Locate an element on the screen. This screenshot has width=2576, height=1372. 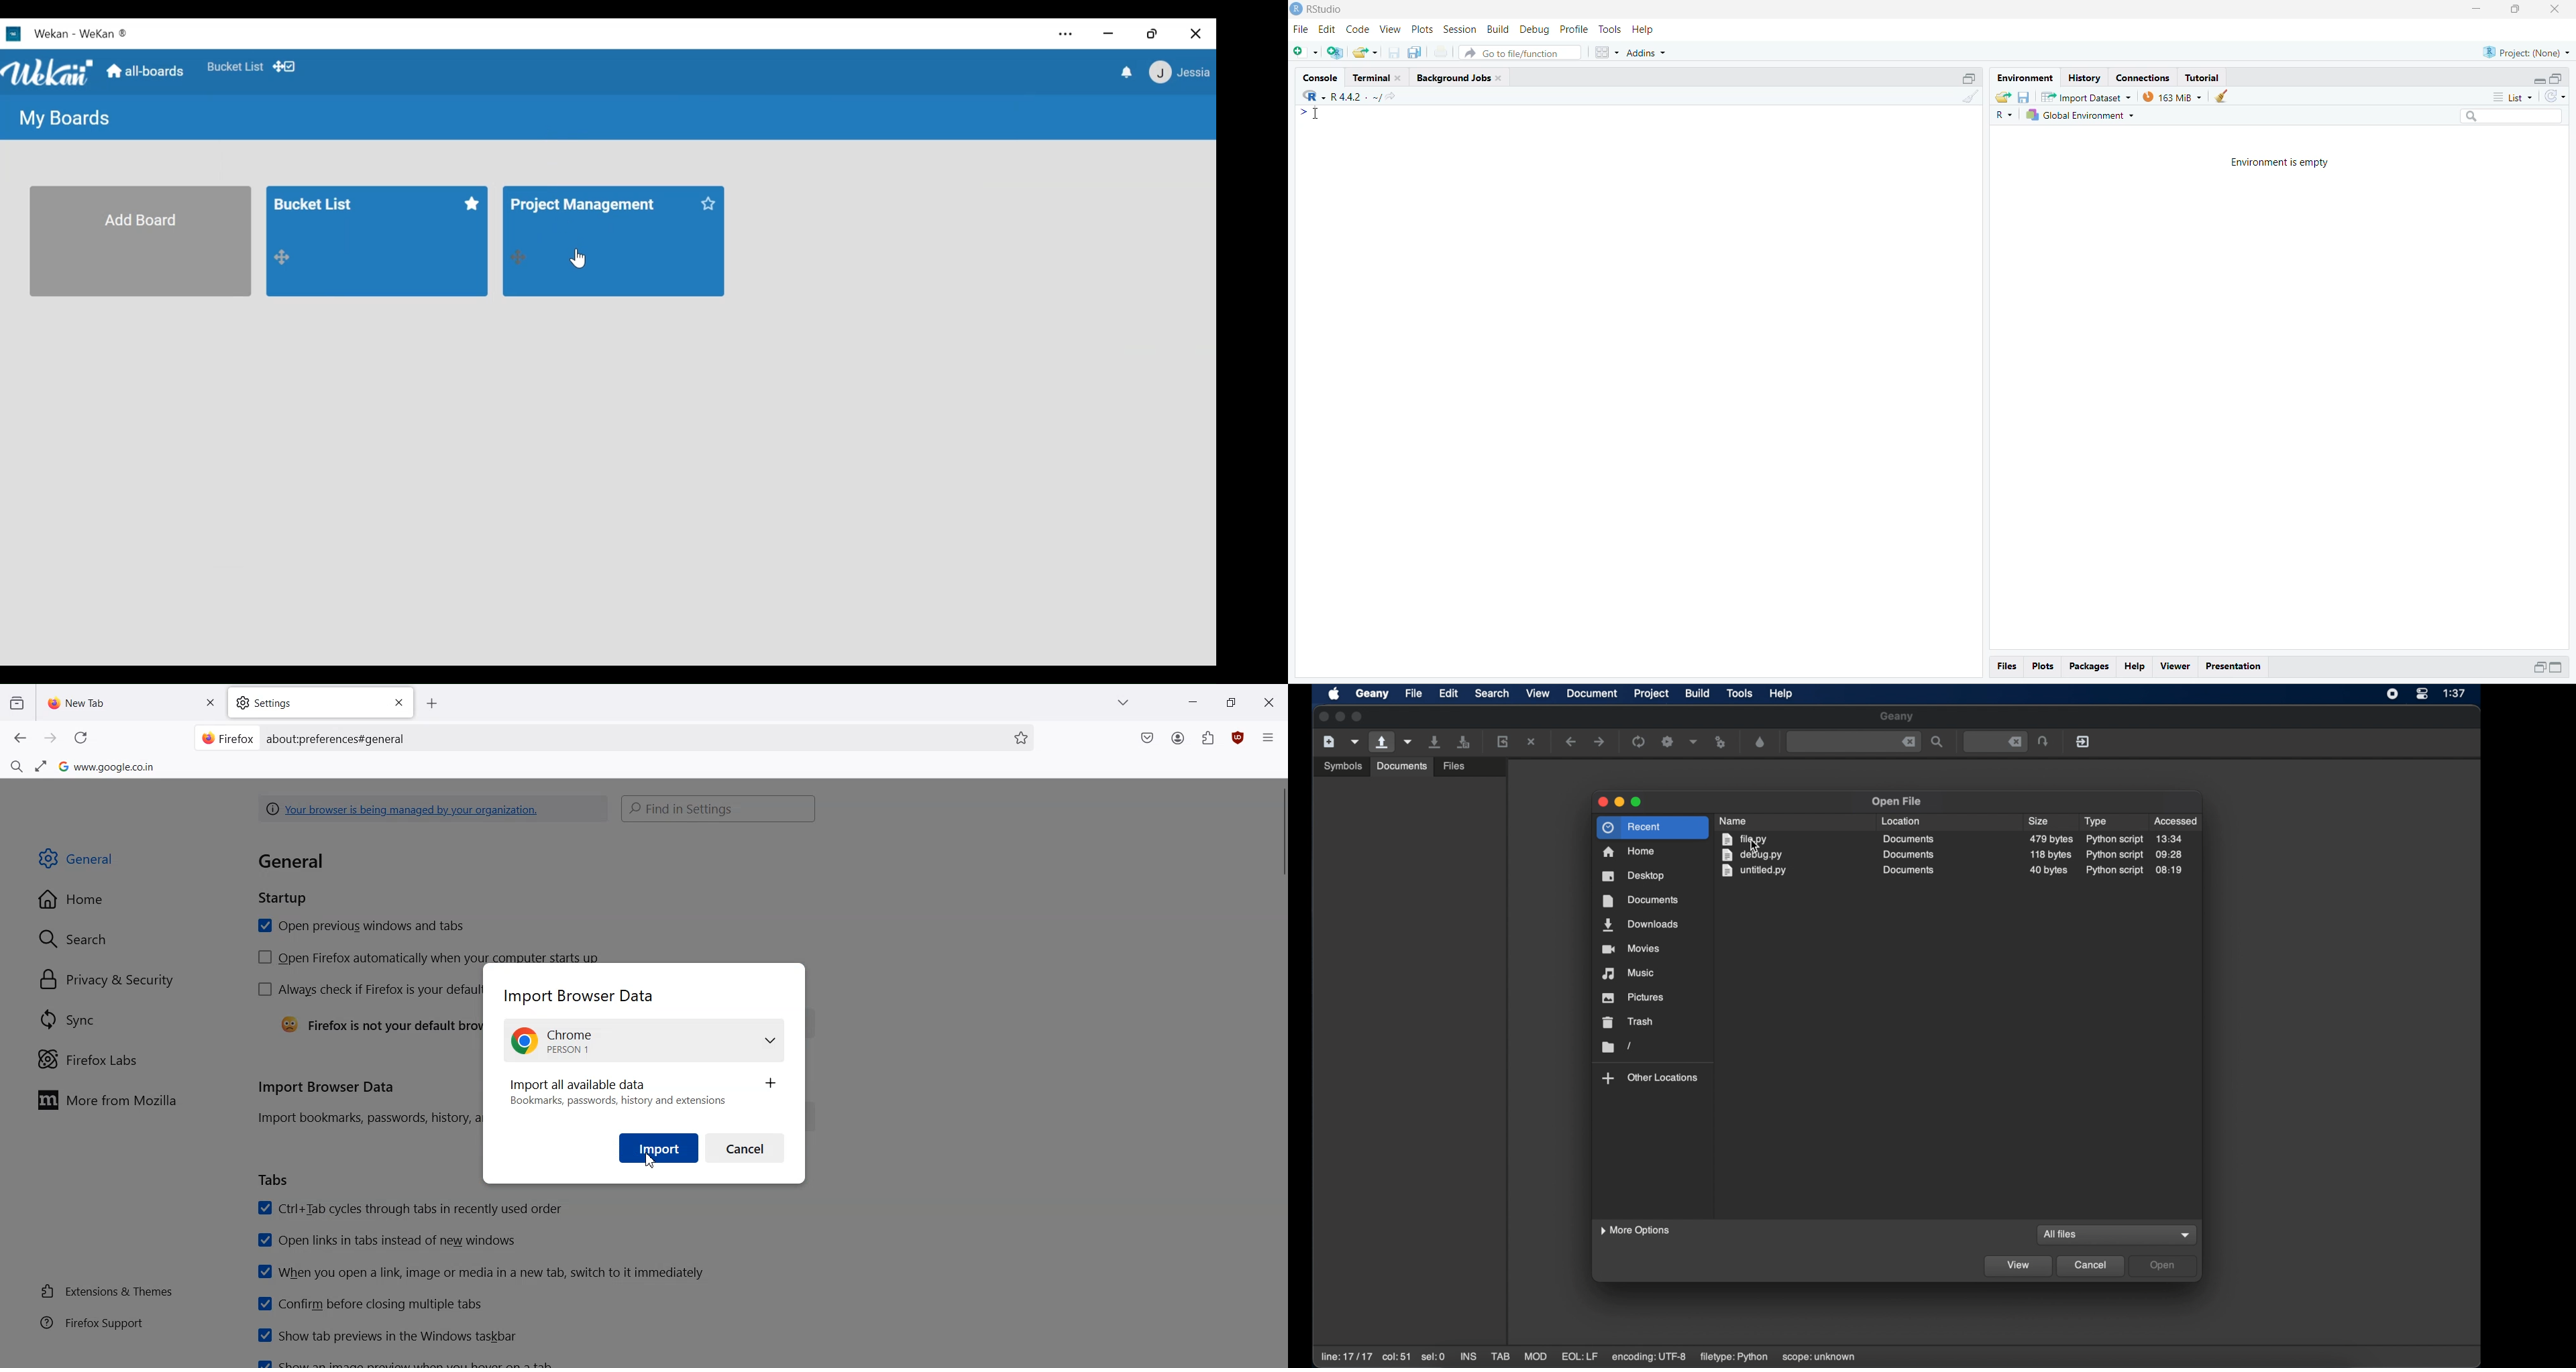
Debug is located at coordinates (1535, 30).